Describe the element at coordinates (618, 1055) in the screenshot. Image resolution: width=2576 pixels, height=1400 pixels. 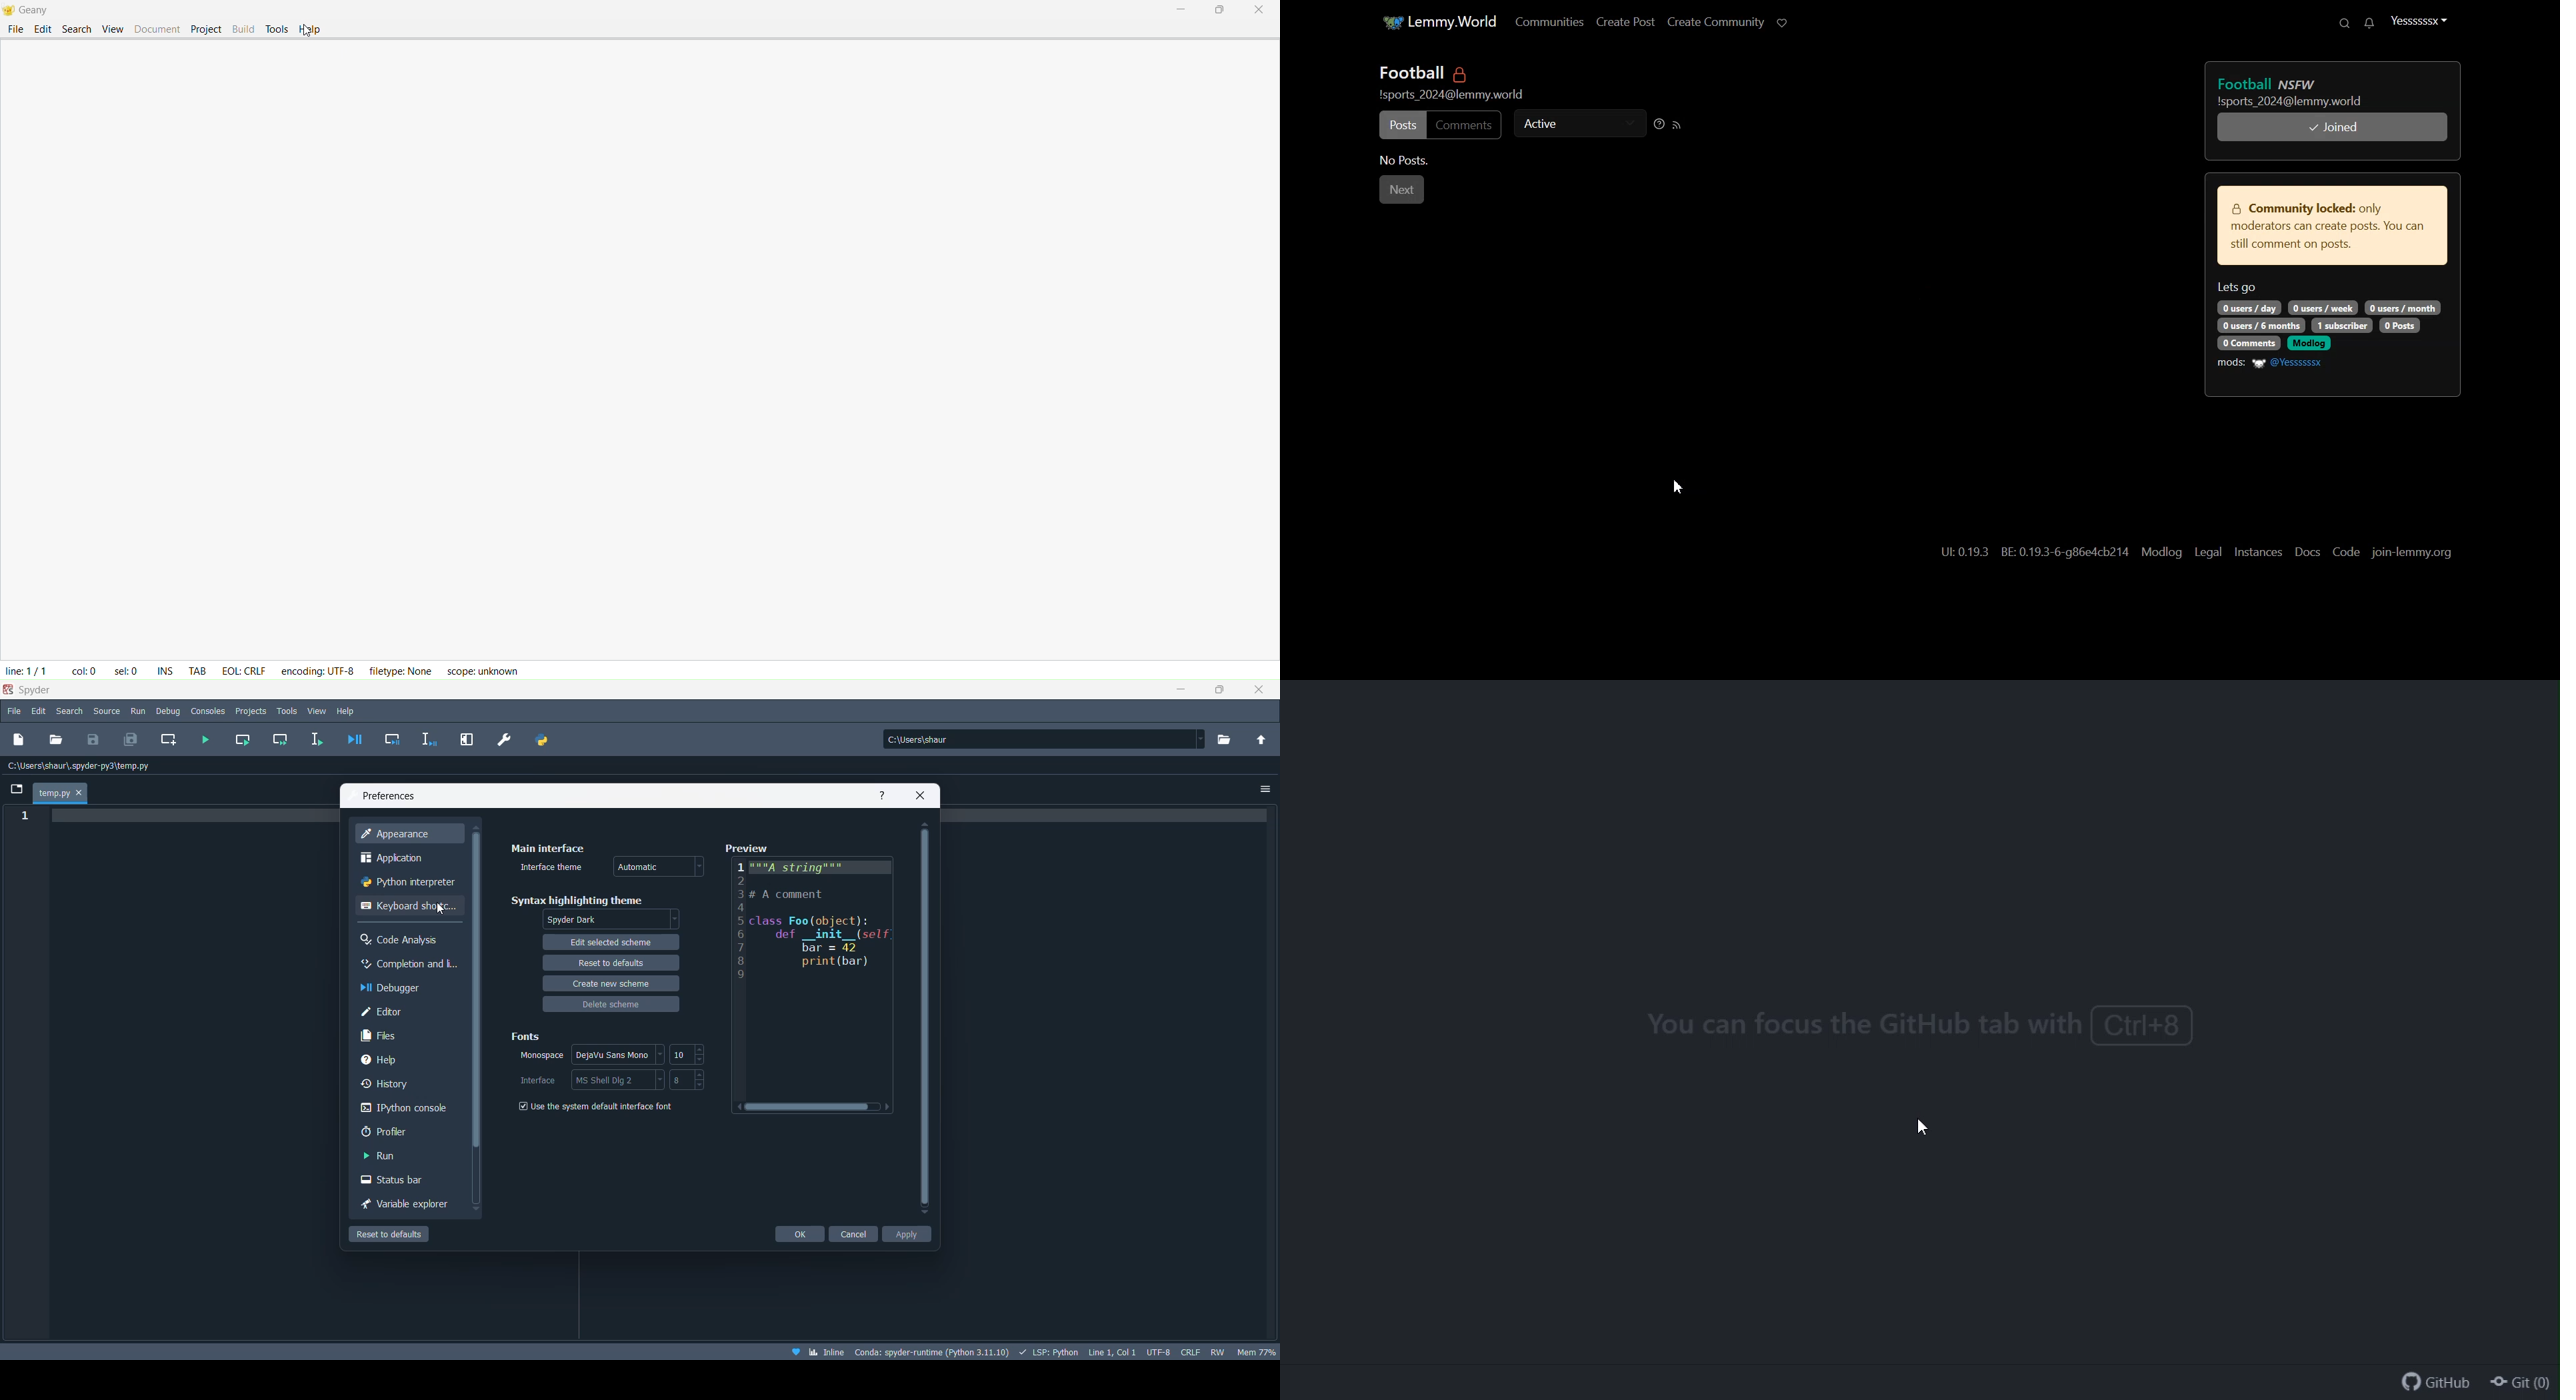
I see `fonts options` at that location.